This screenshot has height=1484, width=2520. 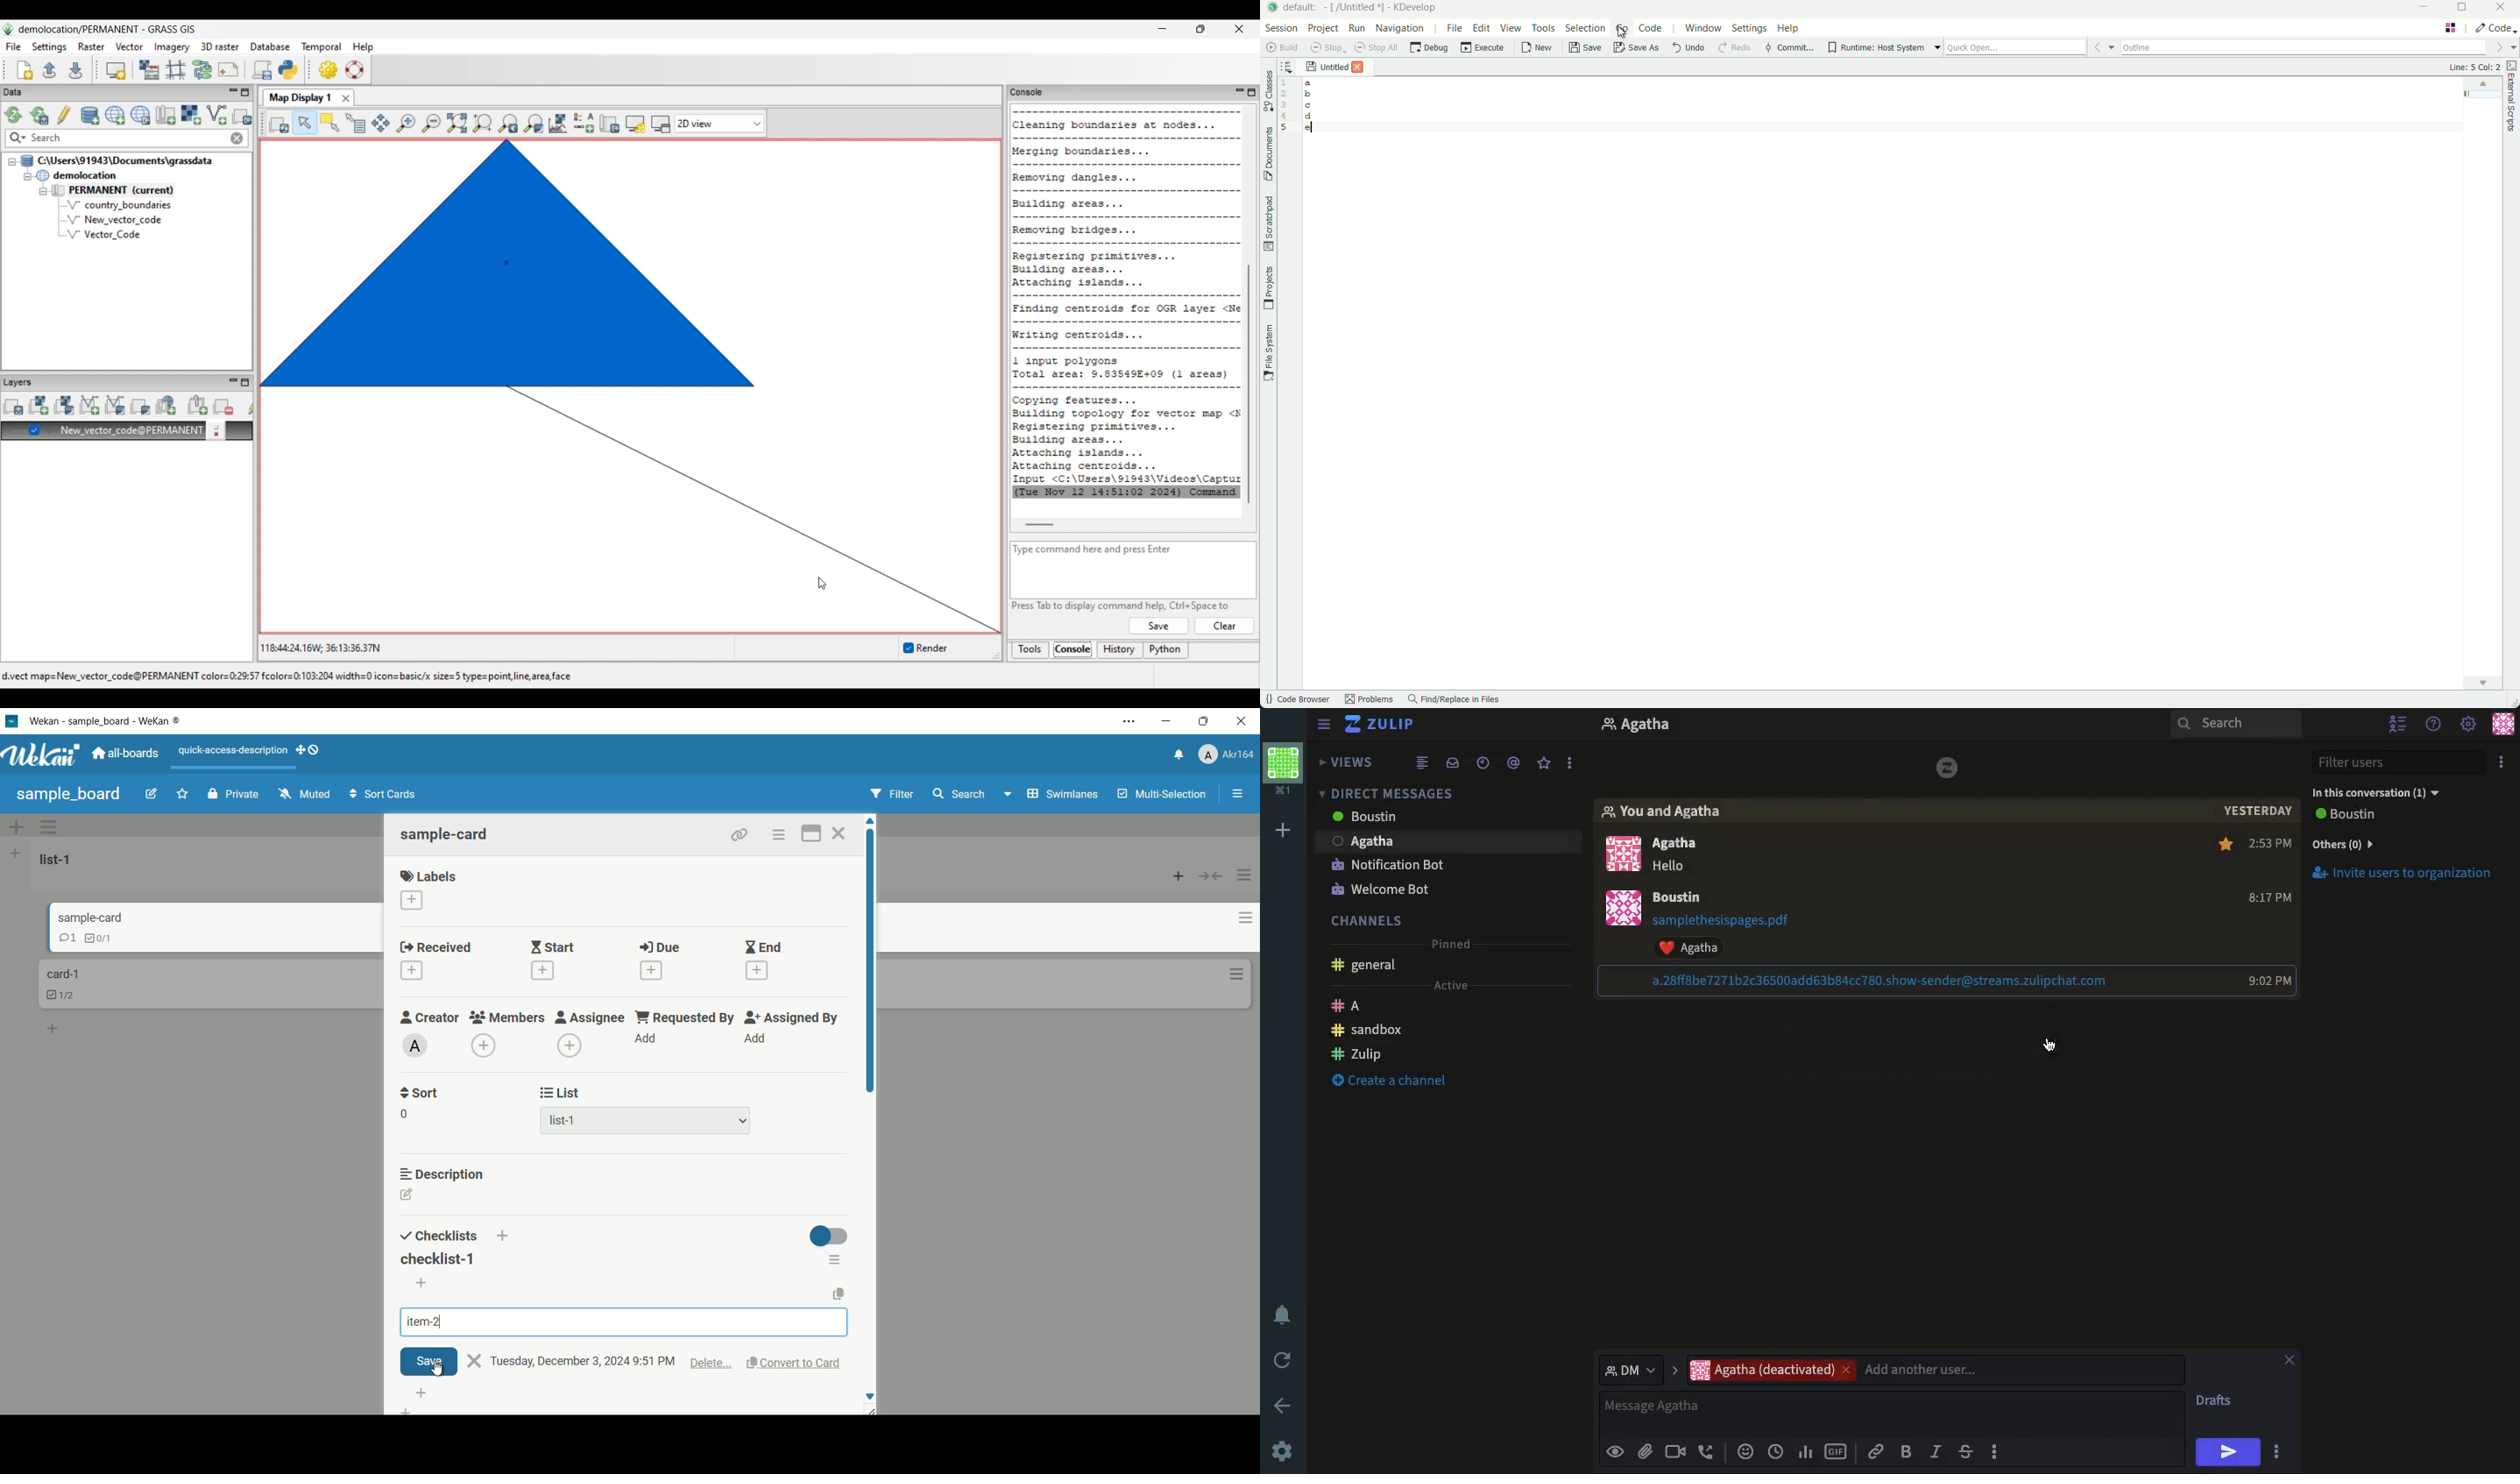 I want to click on Profile, so click(x=2505, y=723).